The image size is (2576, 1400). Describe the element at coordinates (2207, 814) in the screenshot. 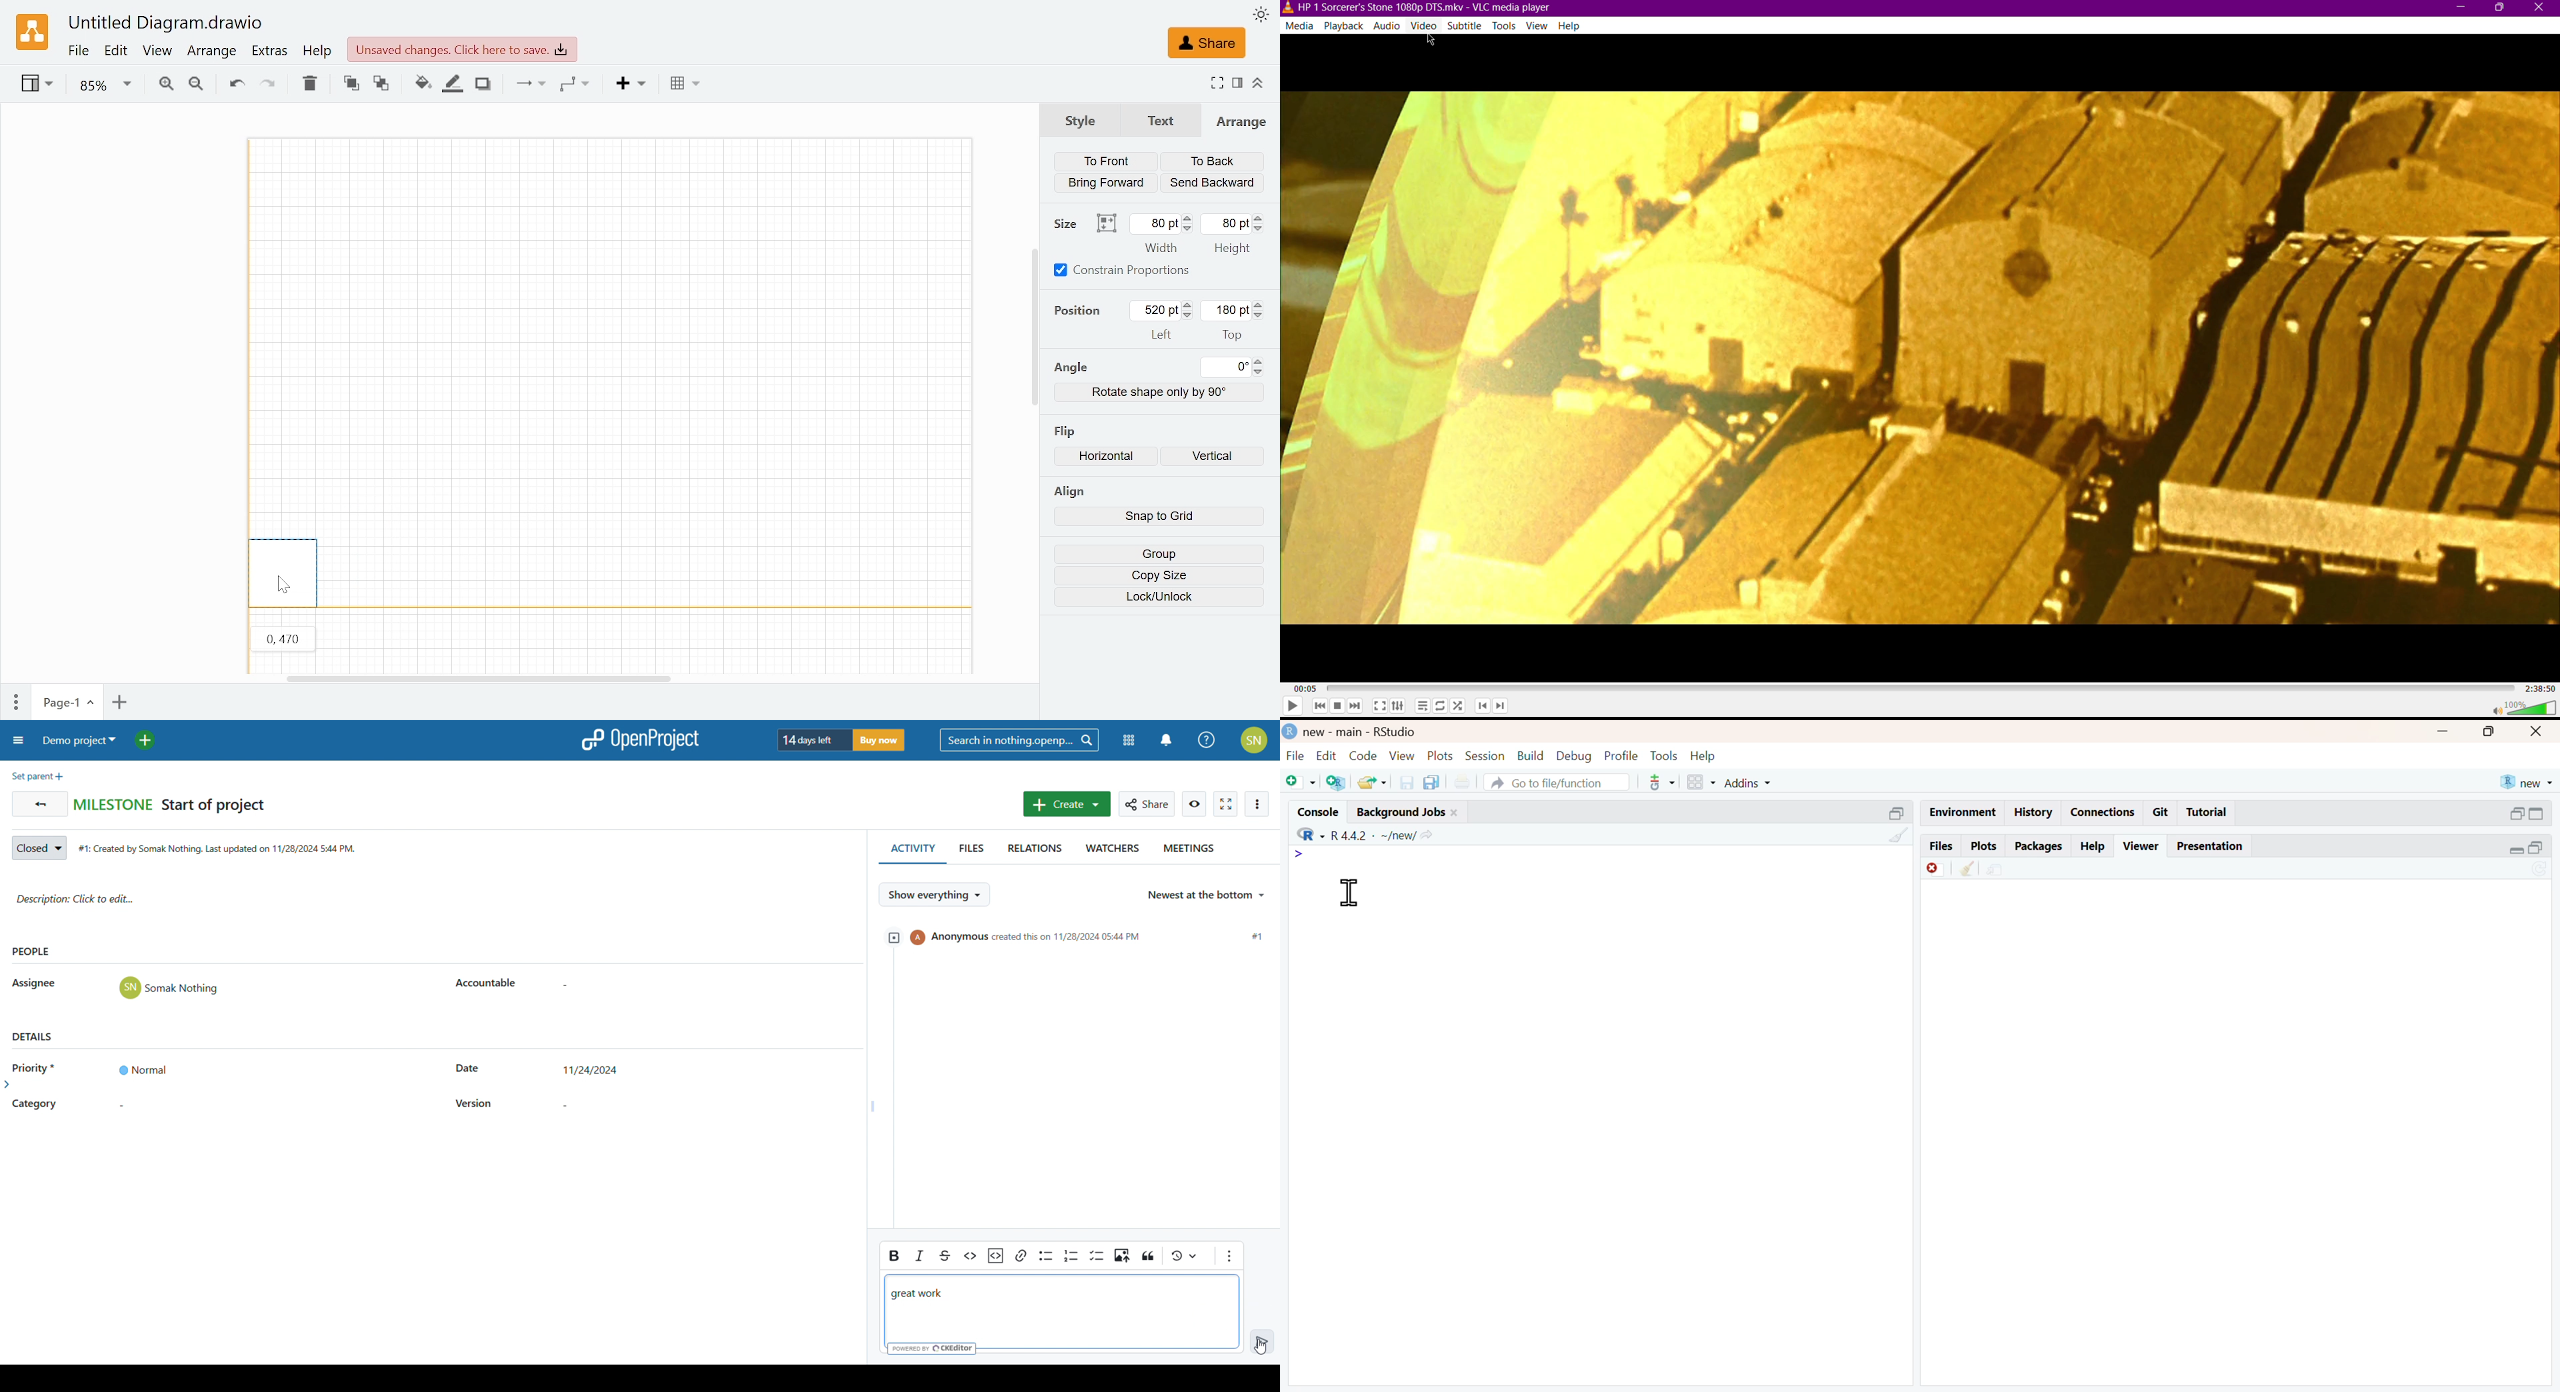

I see `tutorial` at that location.